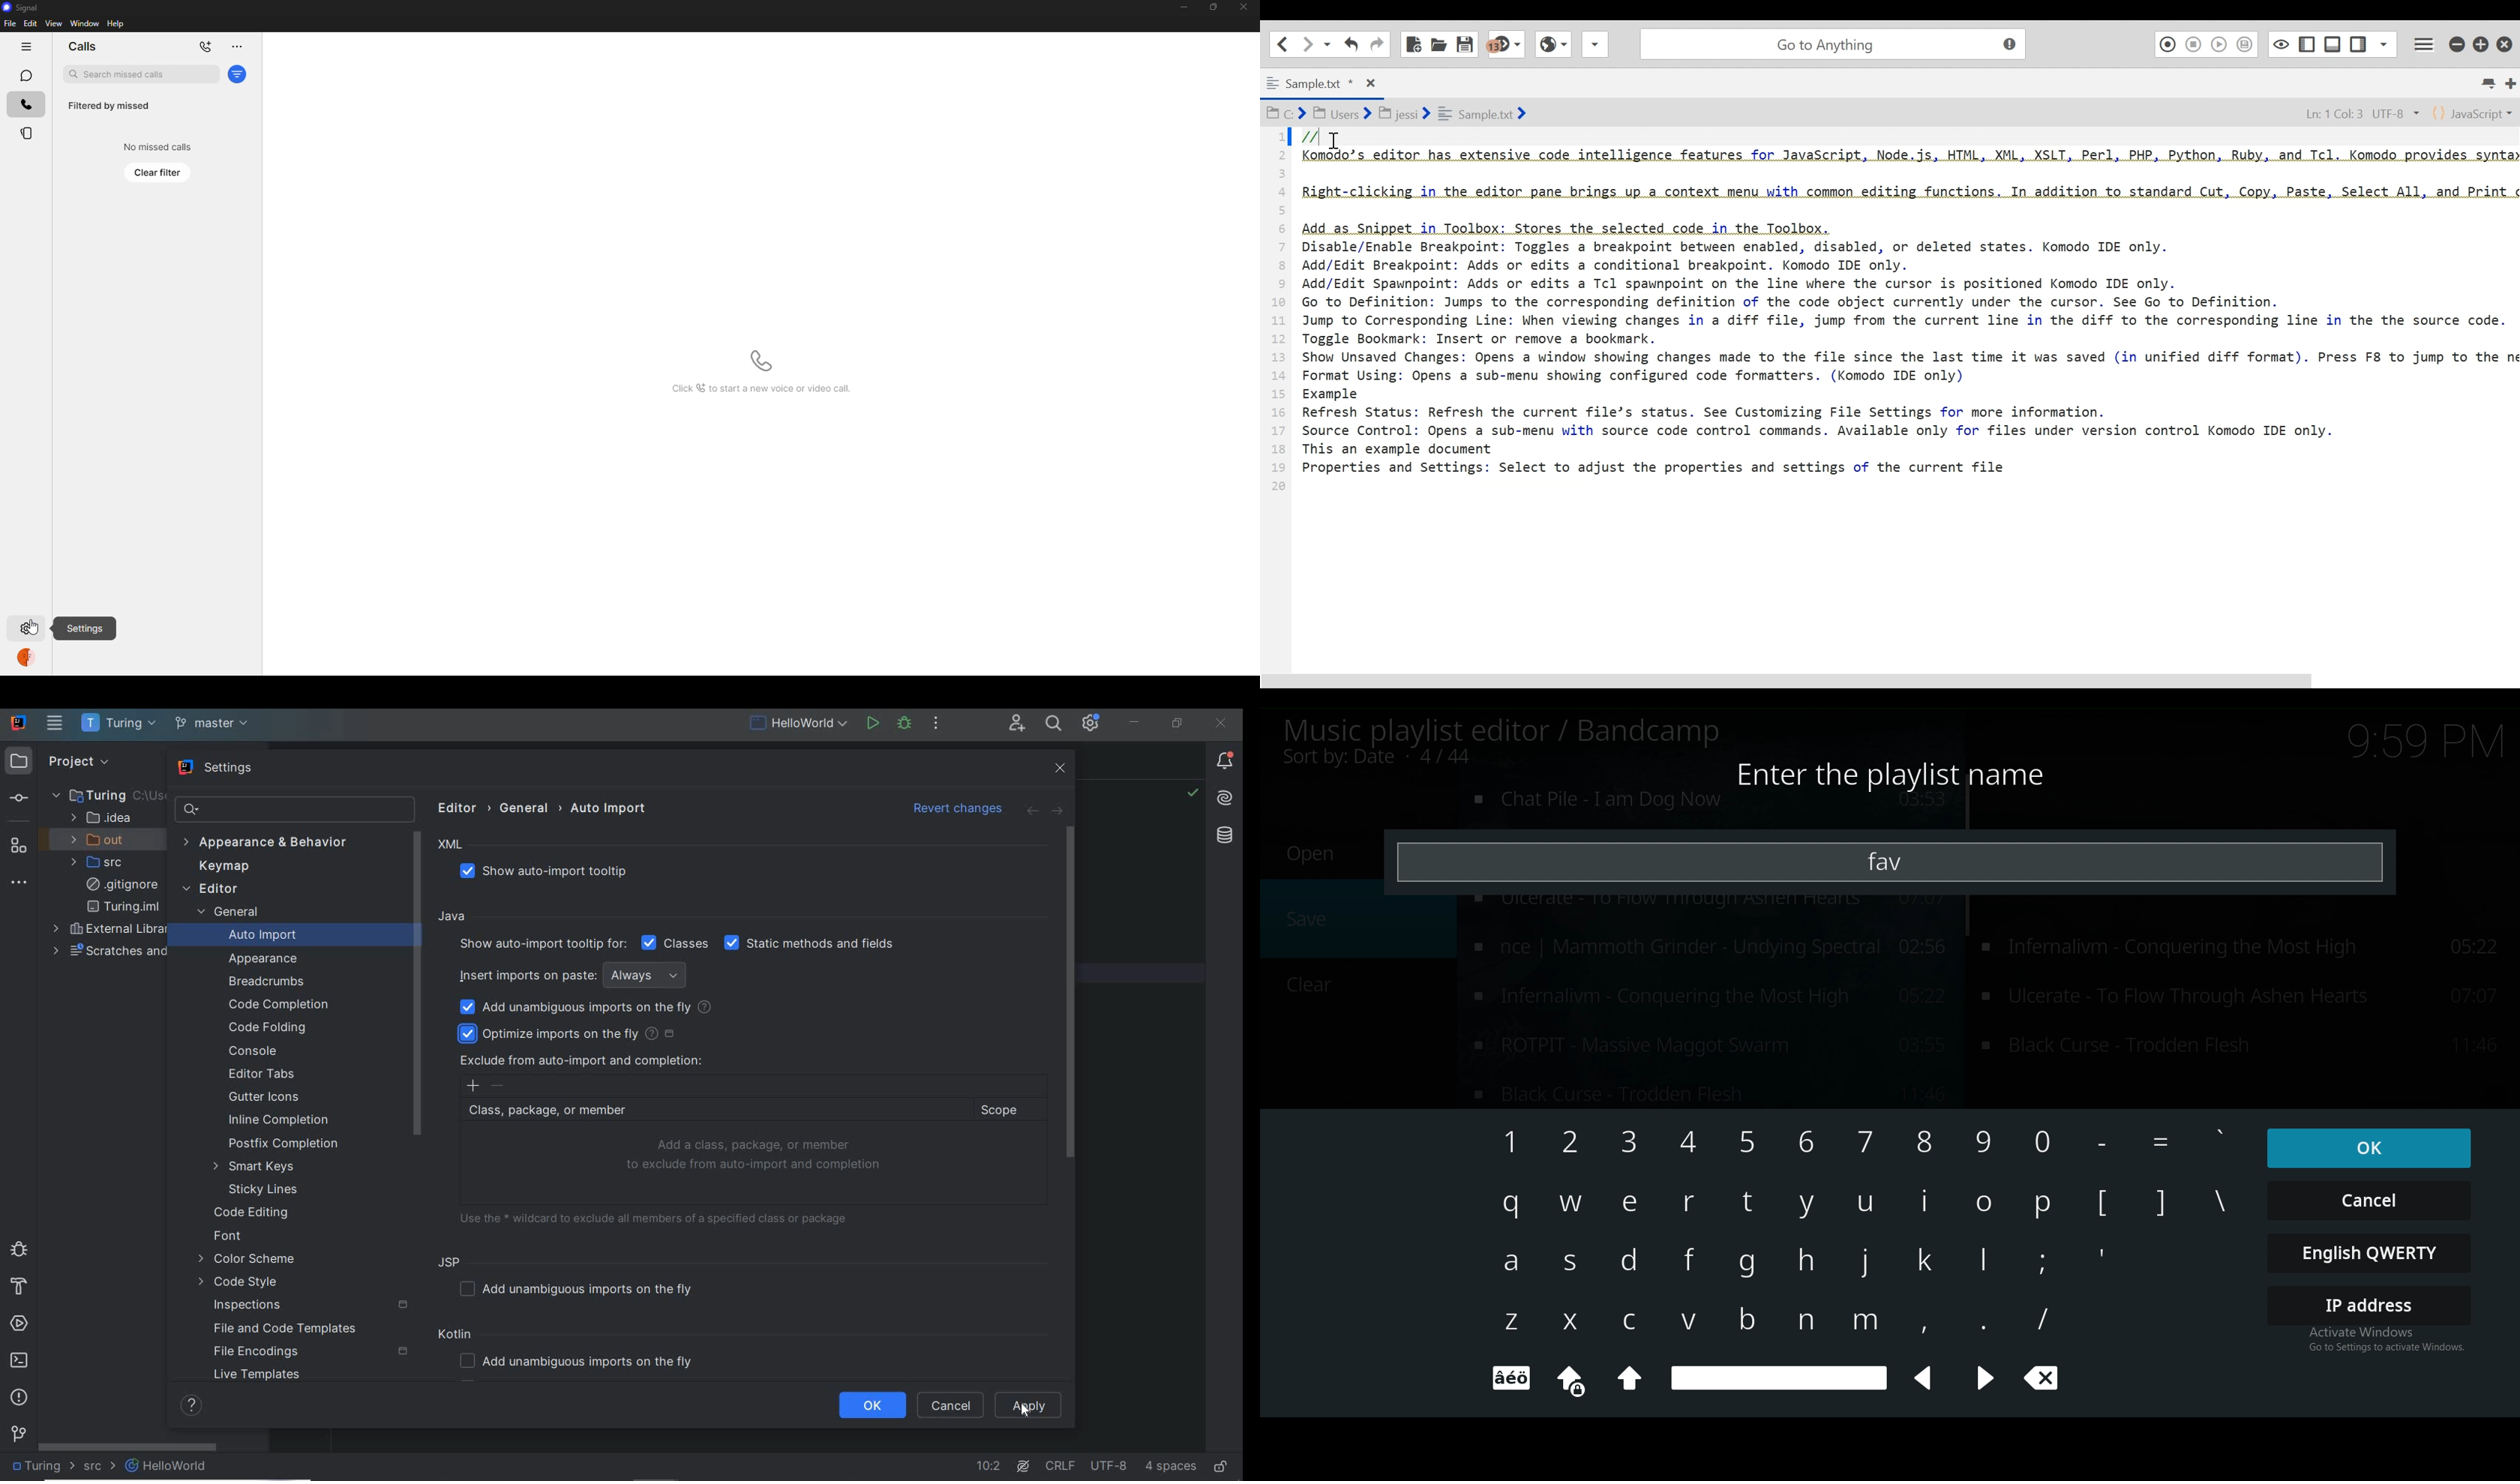  Describe the element at coordinates (2247, 951) in the screenshot. I see `Infernalivm - Conquering the Most High 05:22` at that location.